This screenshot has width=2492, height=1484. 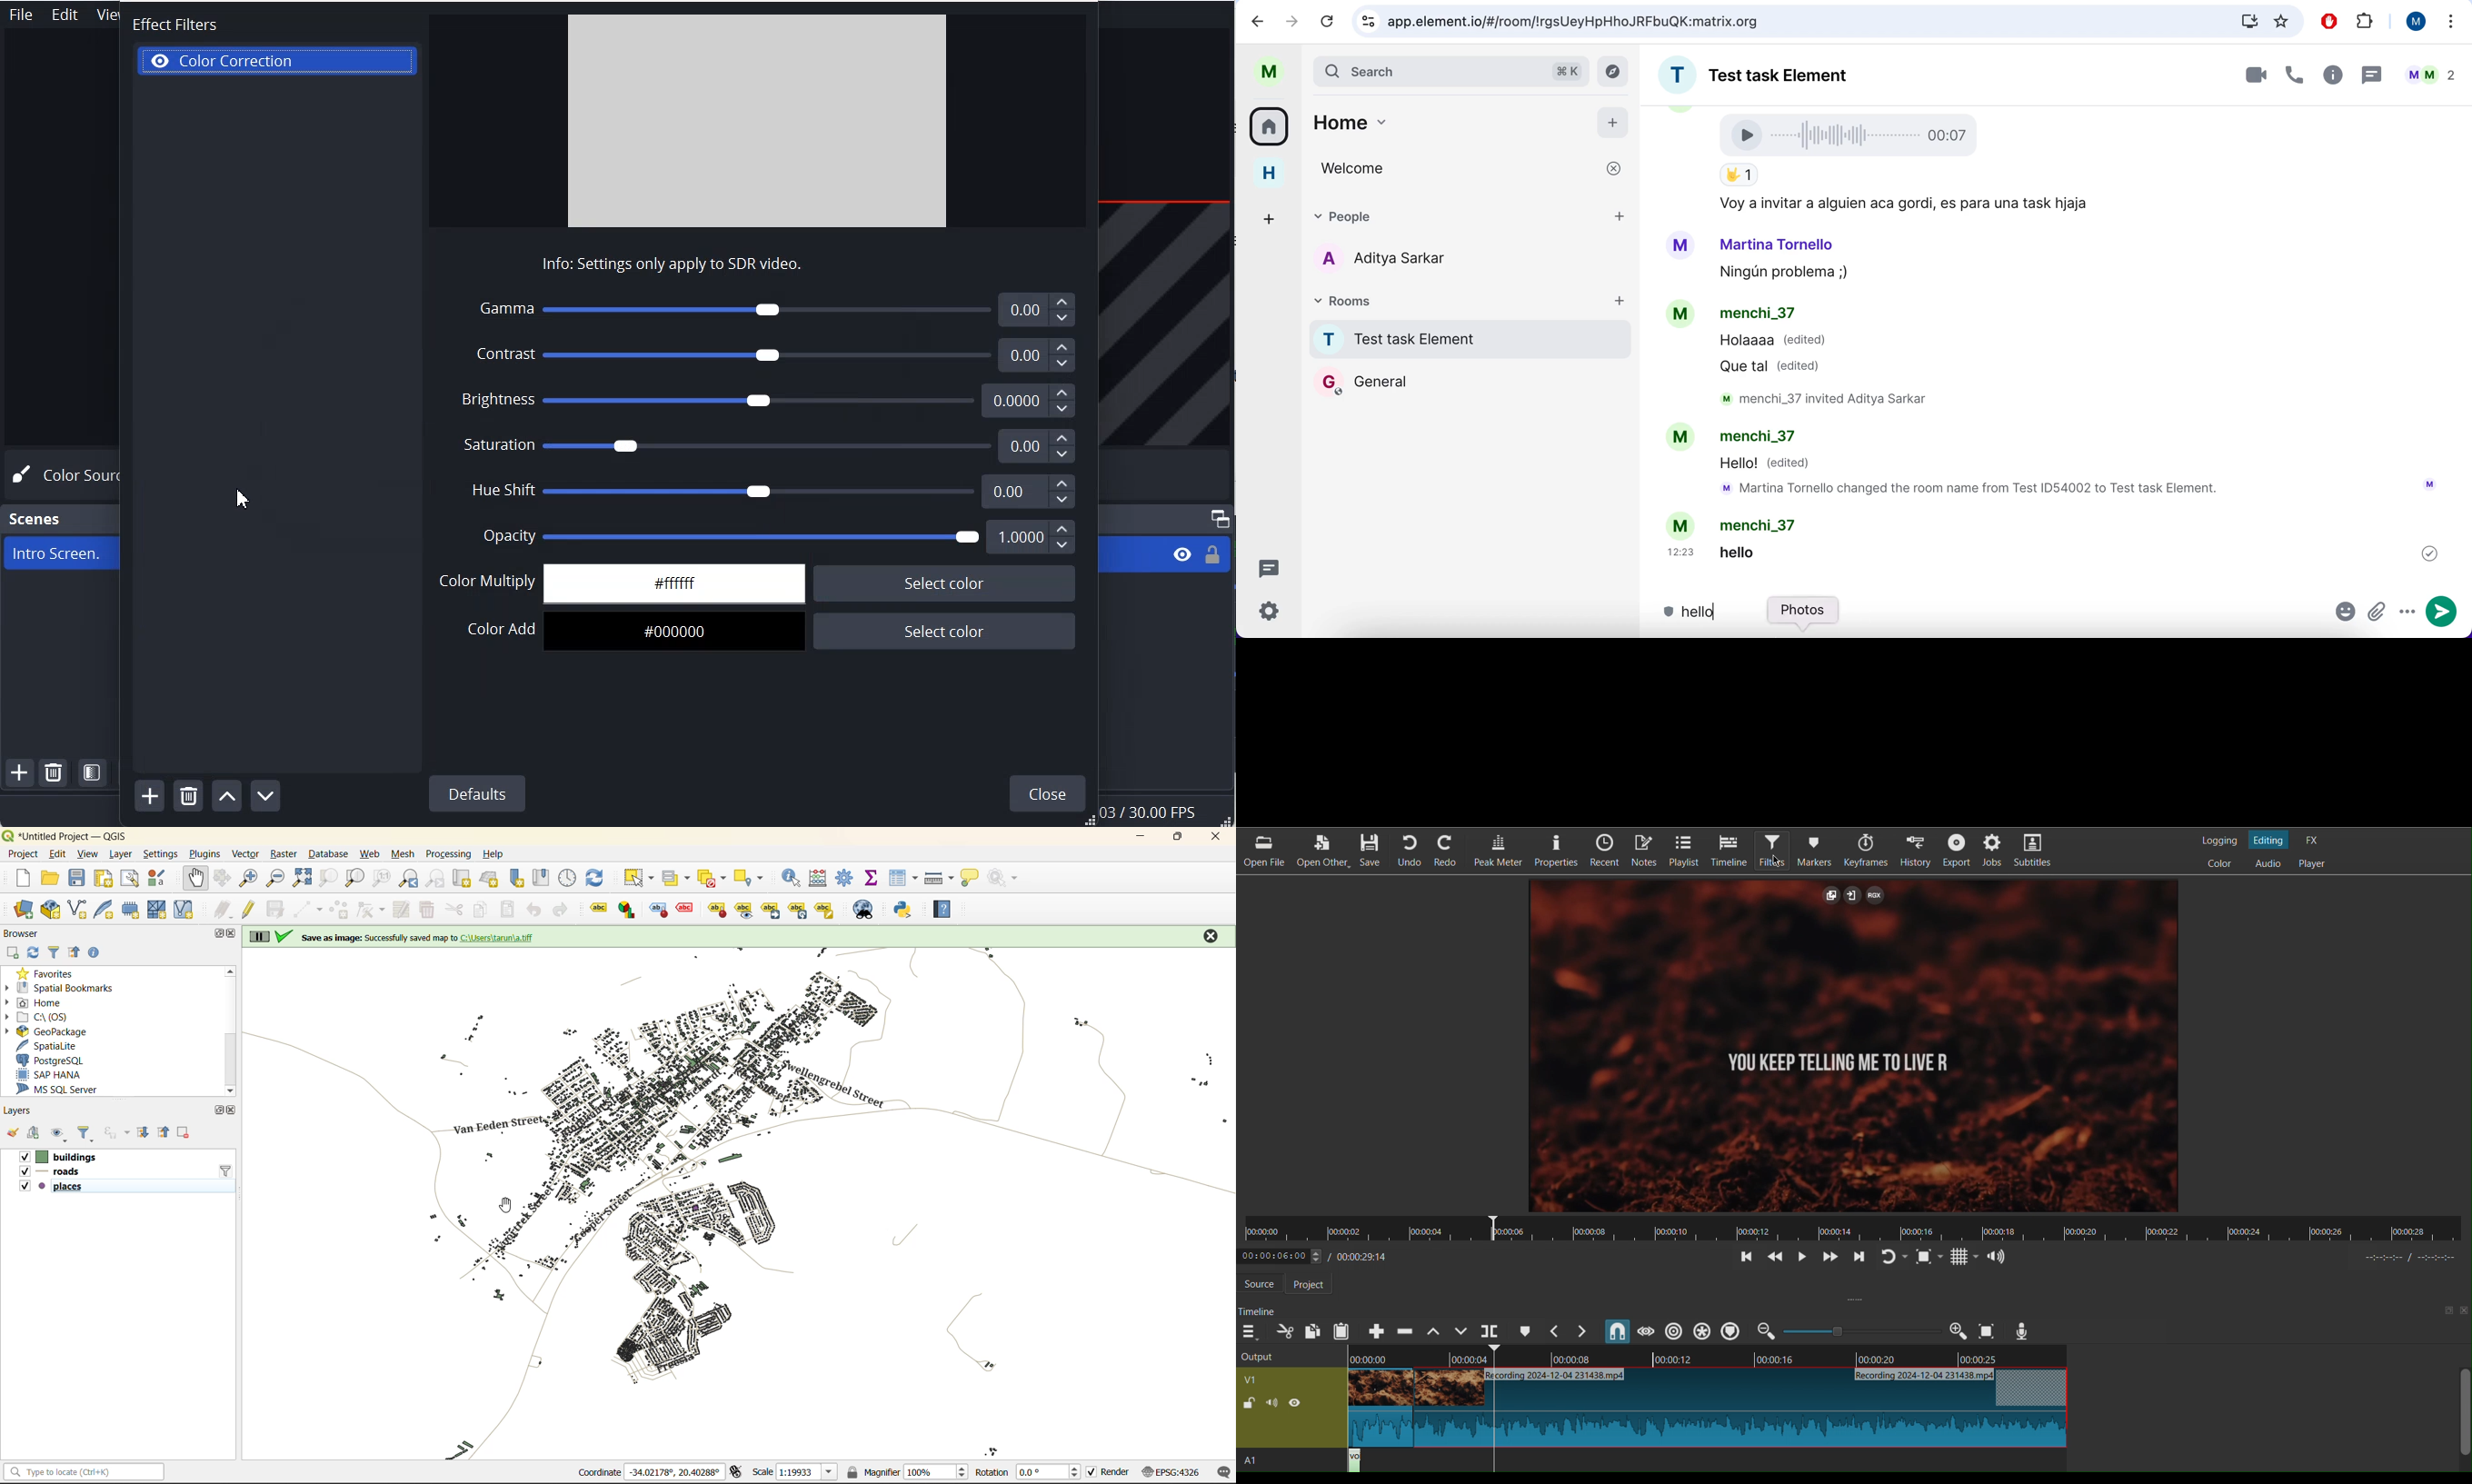 What do you see at coordinates (495, 854) in the screenshot?
I see `help` at bounding box center [495, 854].